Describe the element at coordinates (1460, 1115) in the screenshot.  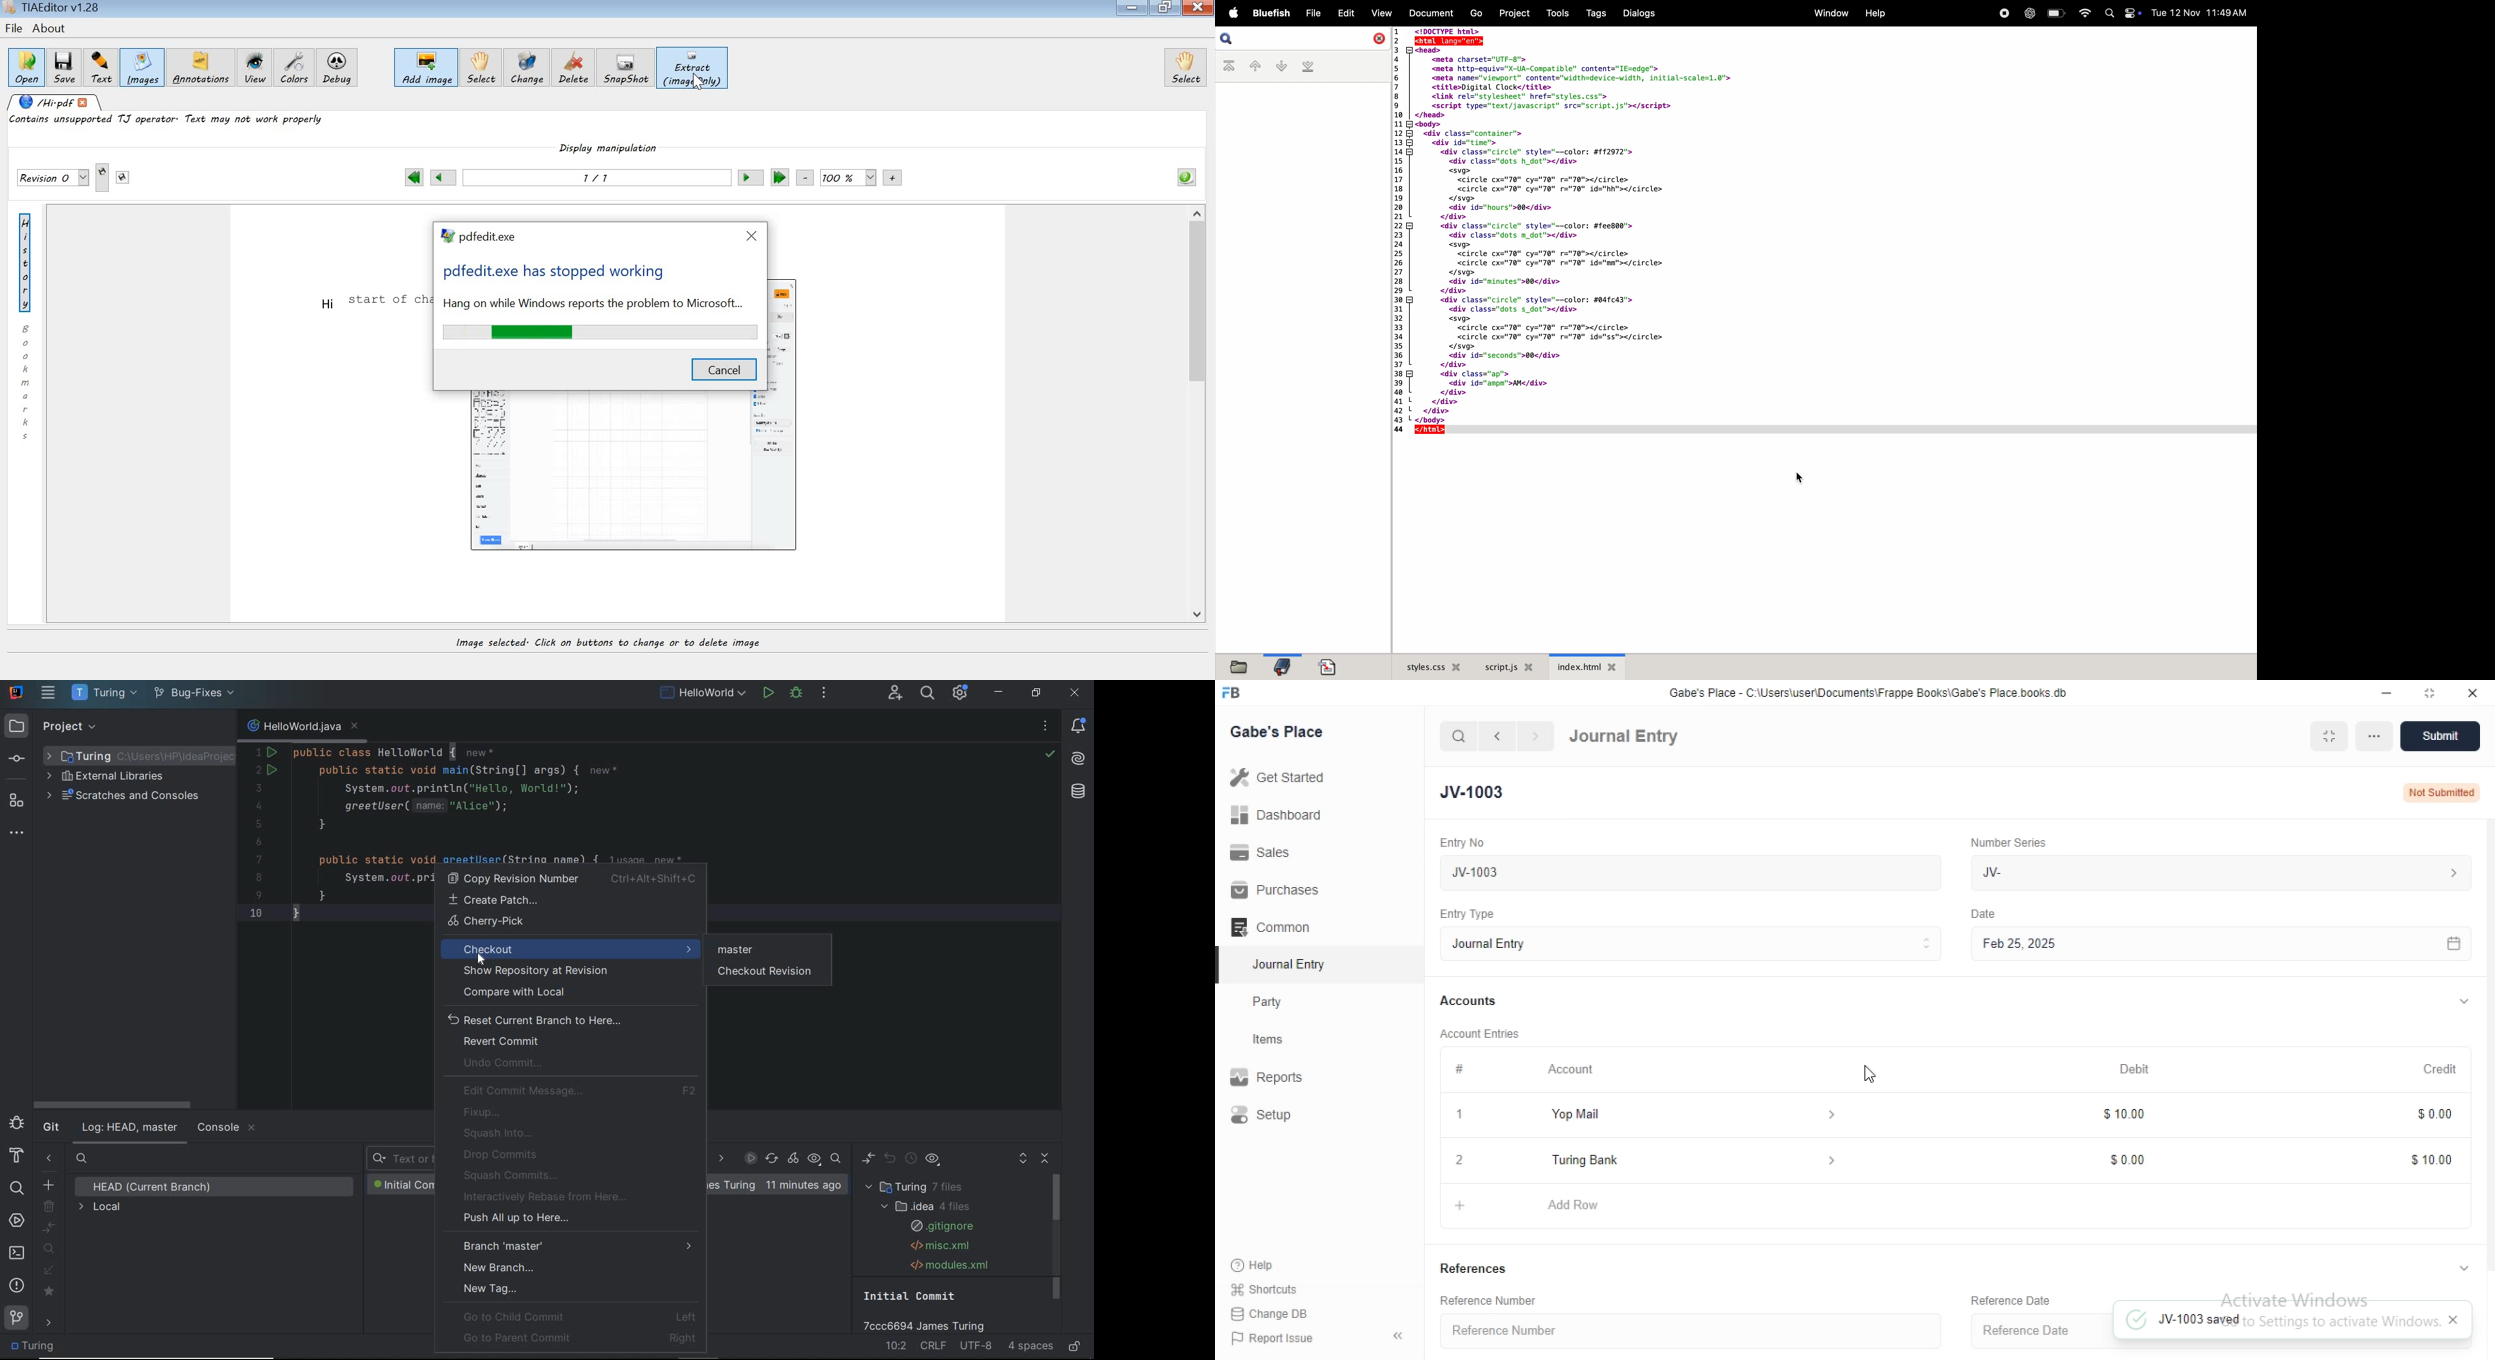
I see `1` at that location.